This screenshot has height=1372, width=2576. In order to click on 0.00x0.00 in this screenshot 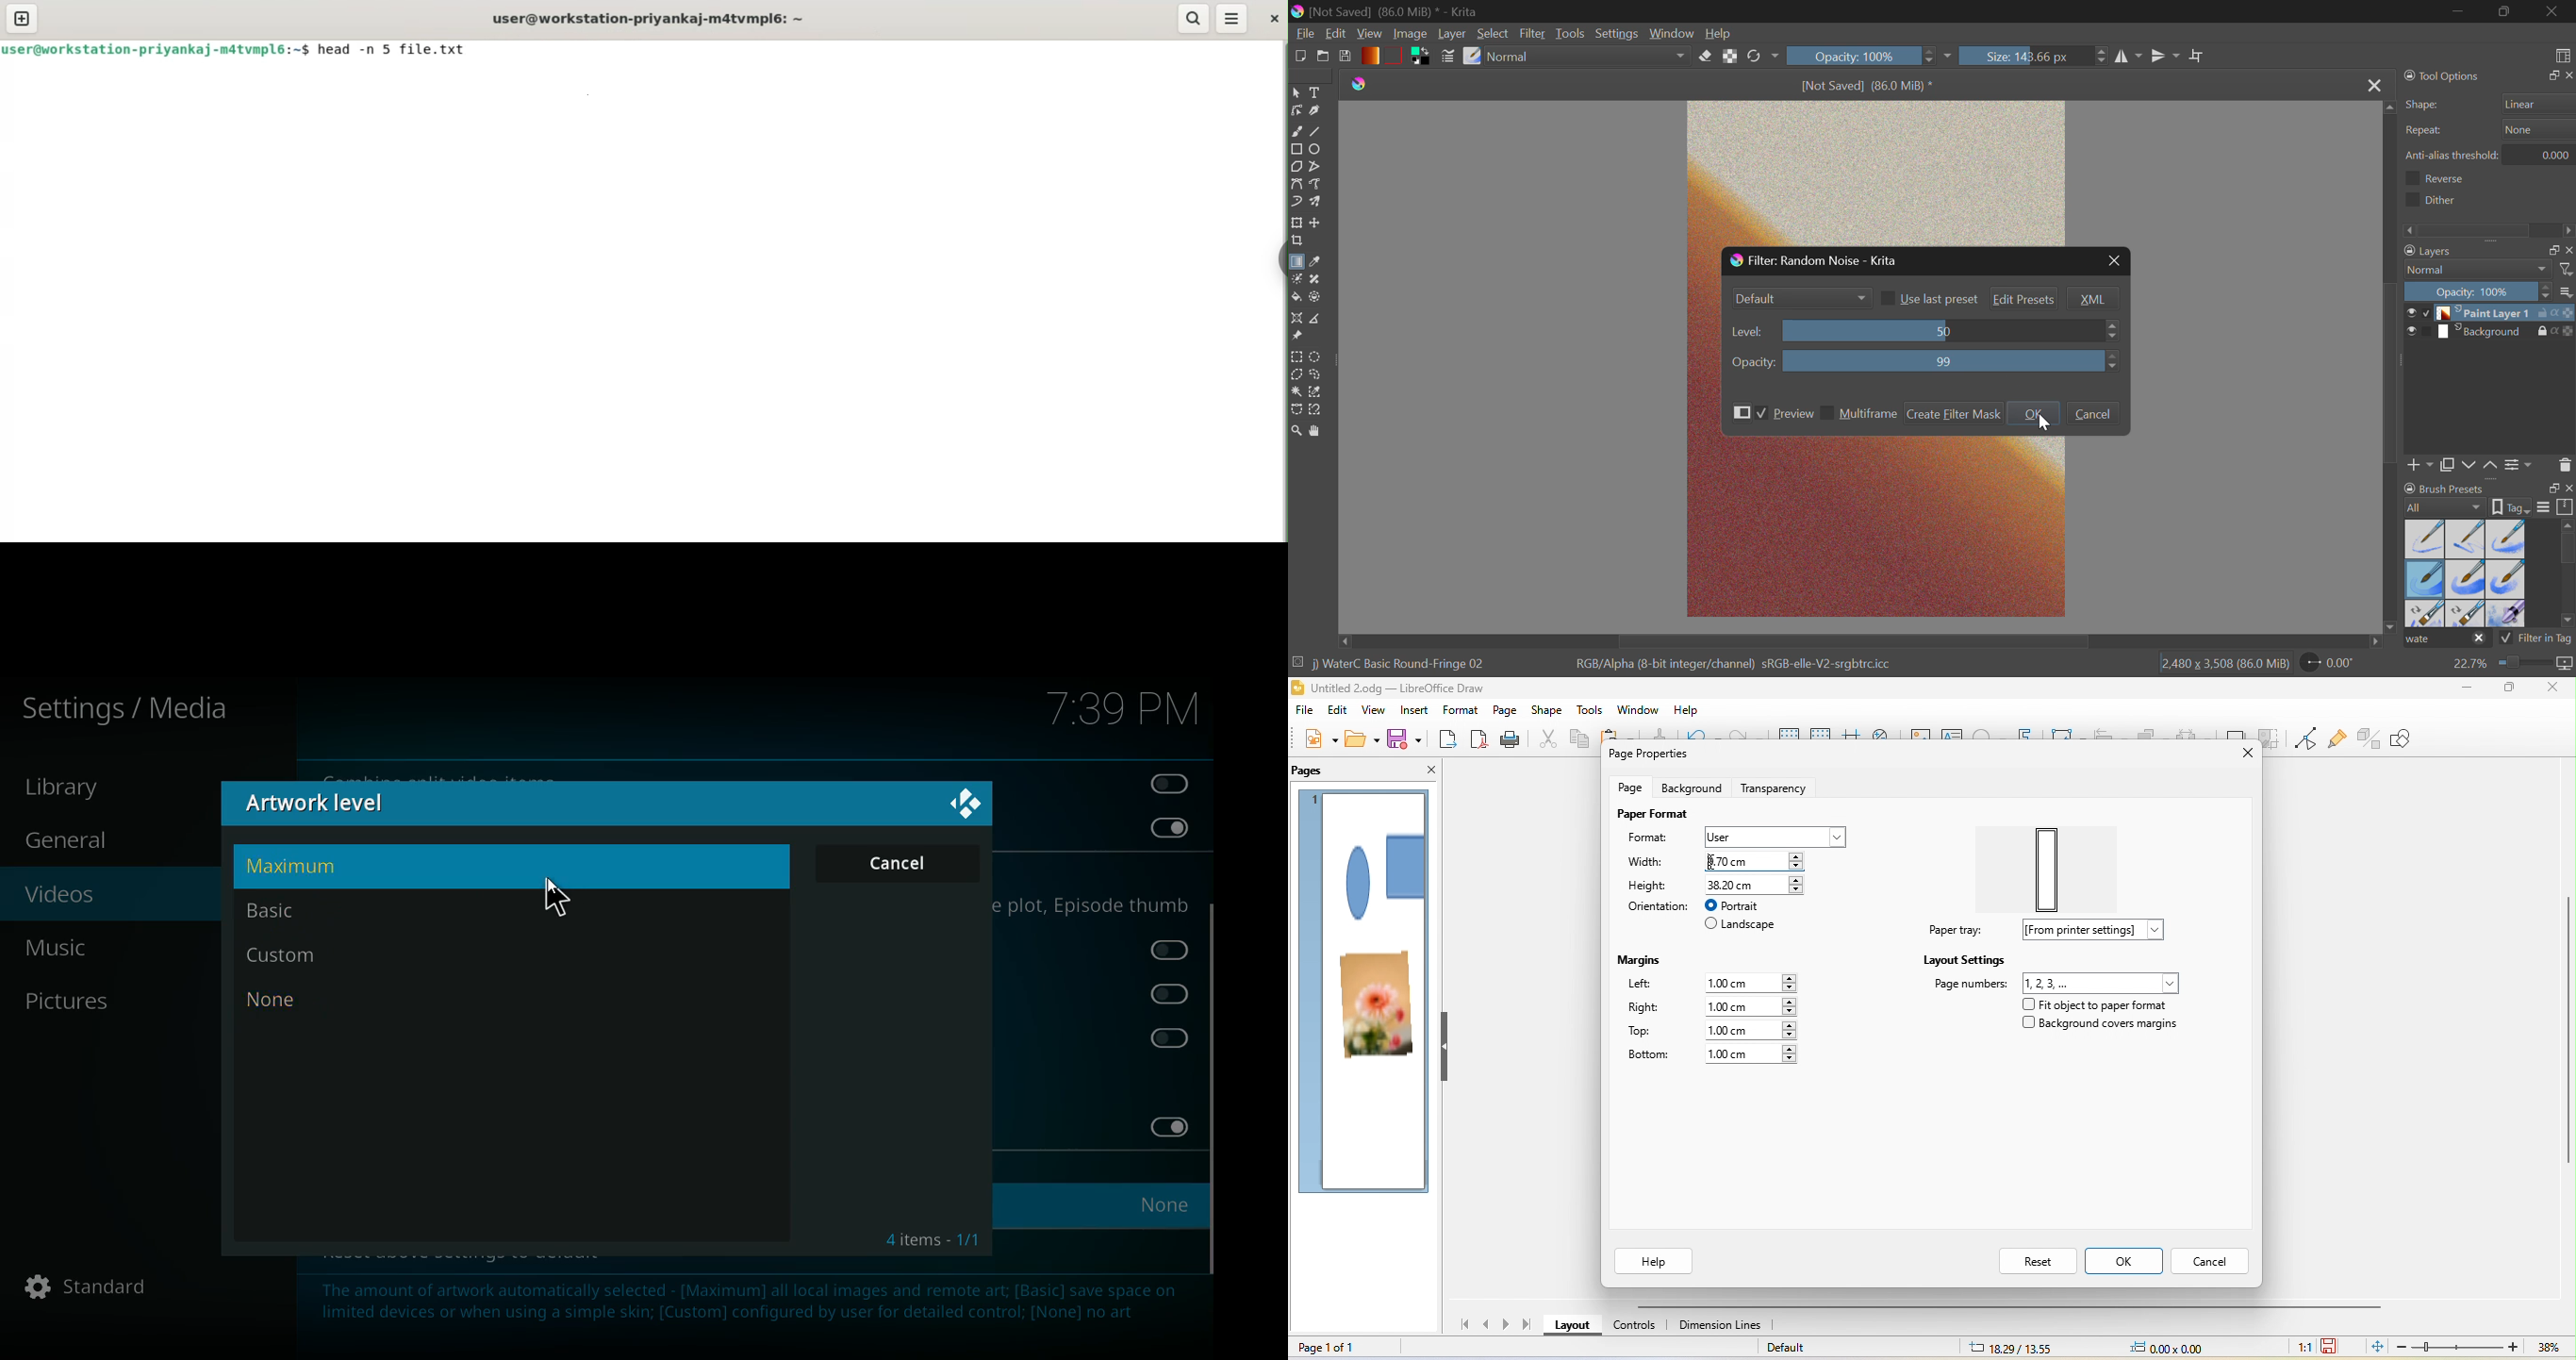, I will do `click(2180, 1349)`.